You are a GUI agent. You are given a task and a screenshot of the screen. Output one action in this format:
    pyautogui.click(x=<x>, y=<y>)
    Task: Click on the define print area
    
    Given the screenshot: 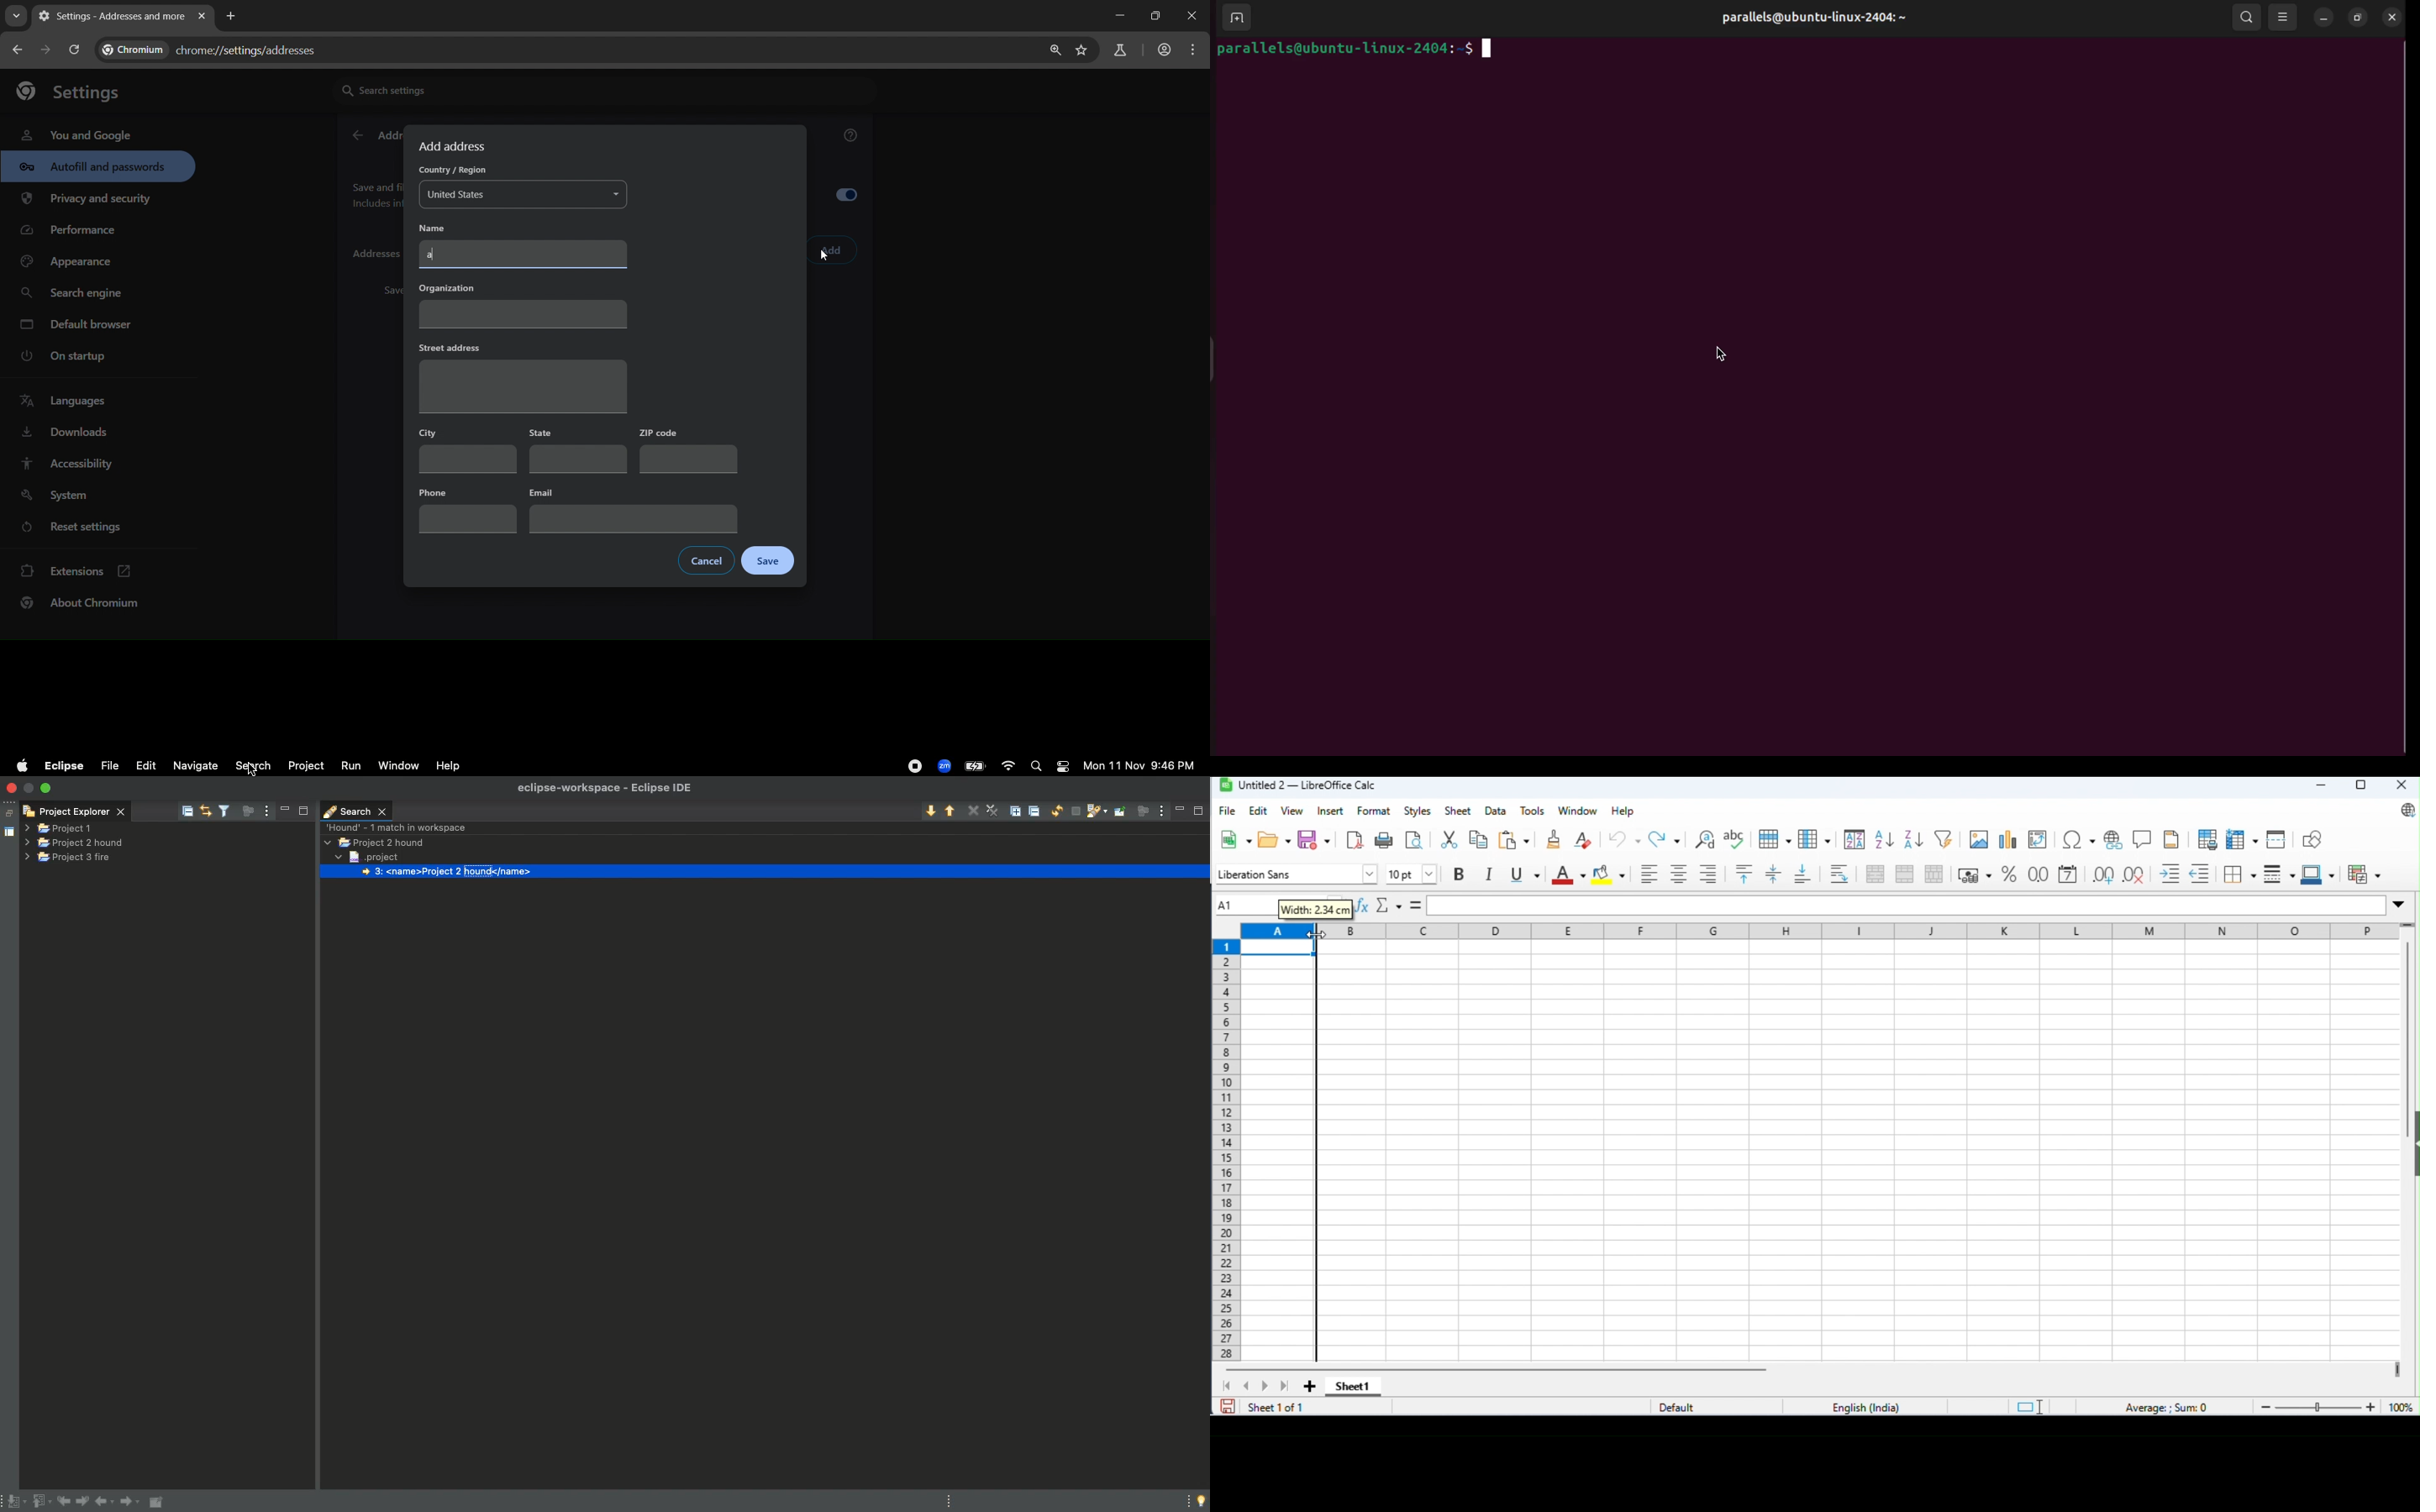 What is the action you would take?
    pyautogui.click(x=2208, y=839)
    